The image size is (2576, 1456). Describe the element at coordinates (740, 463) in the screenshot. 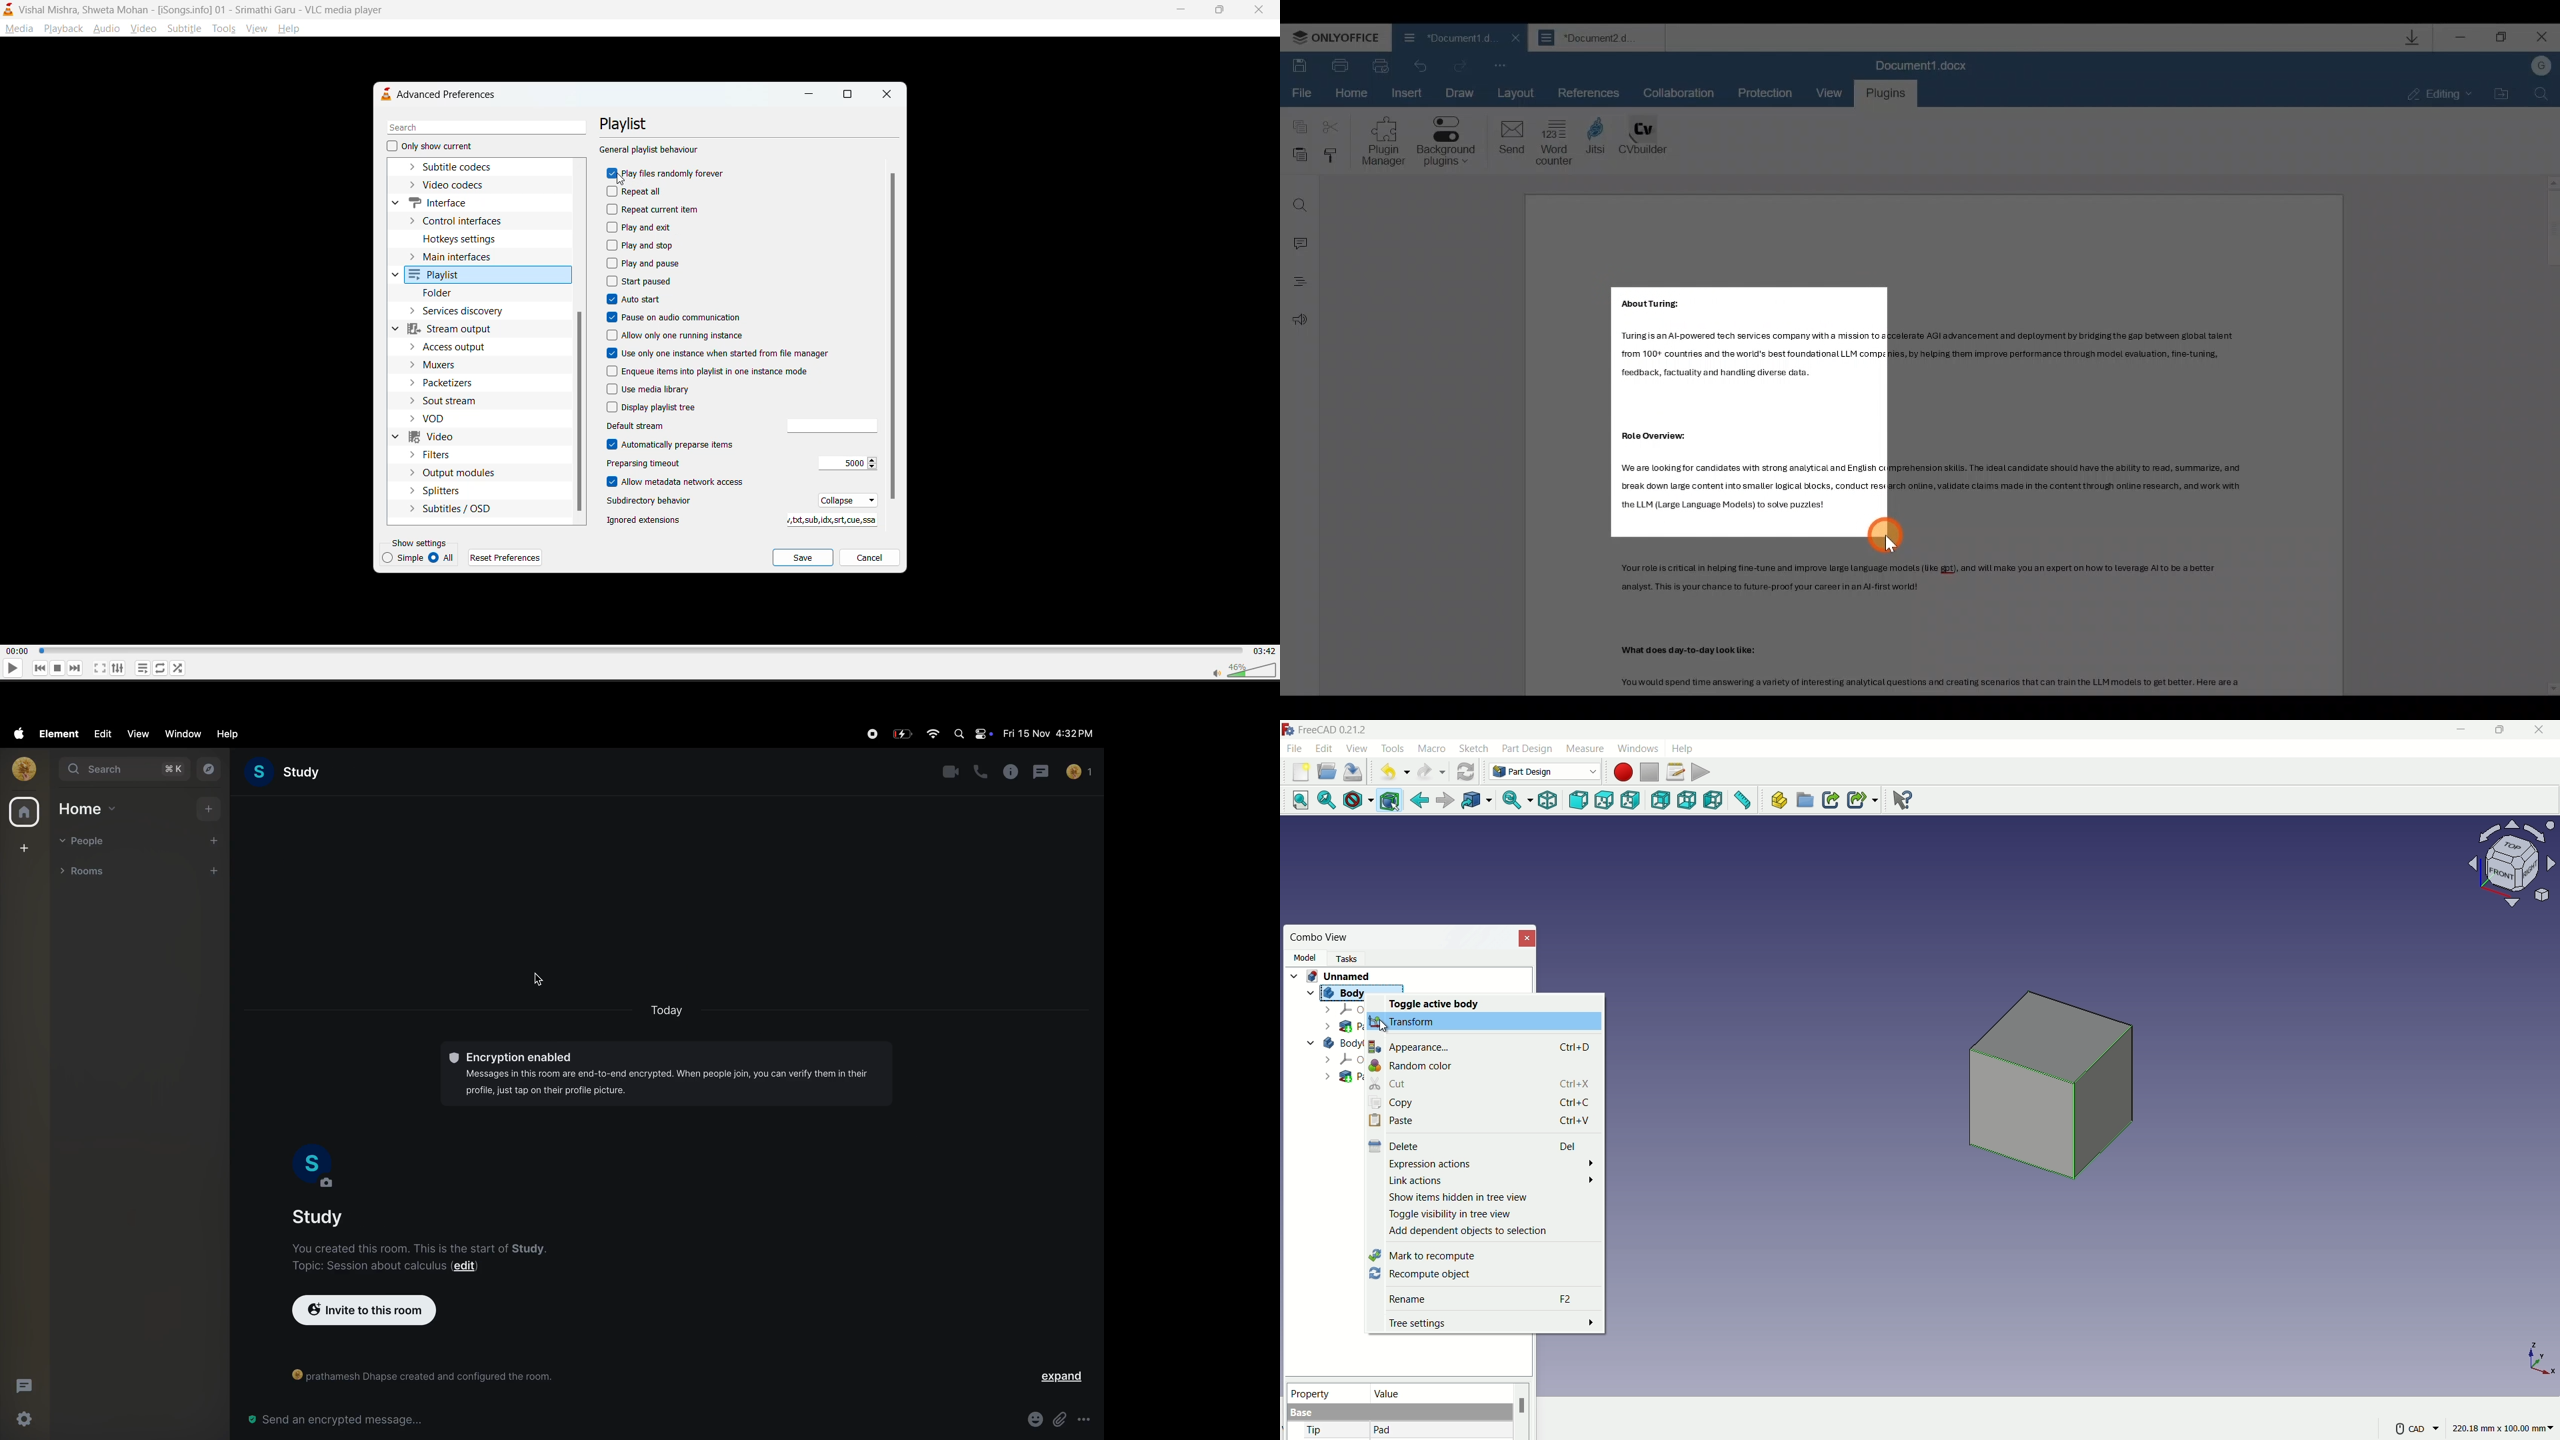

I see `preparsing timeout` at that location.